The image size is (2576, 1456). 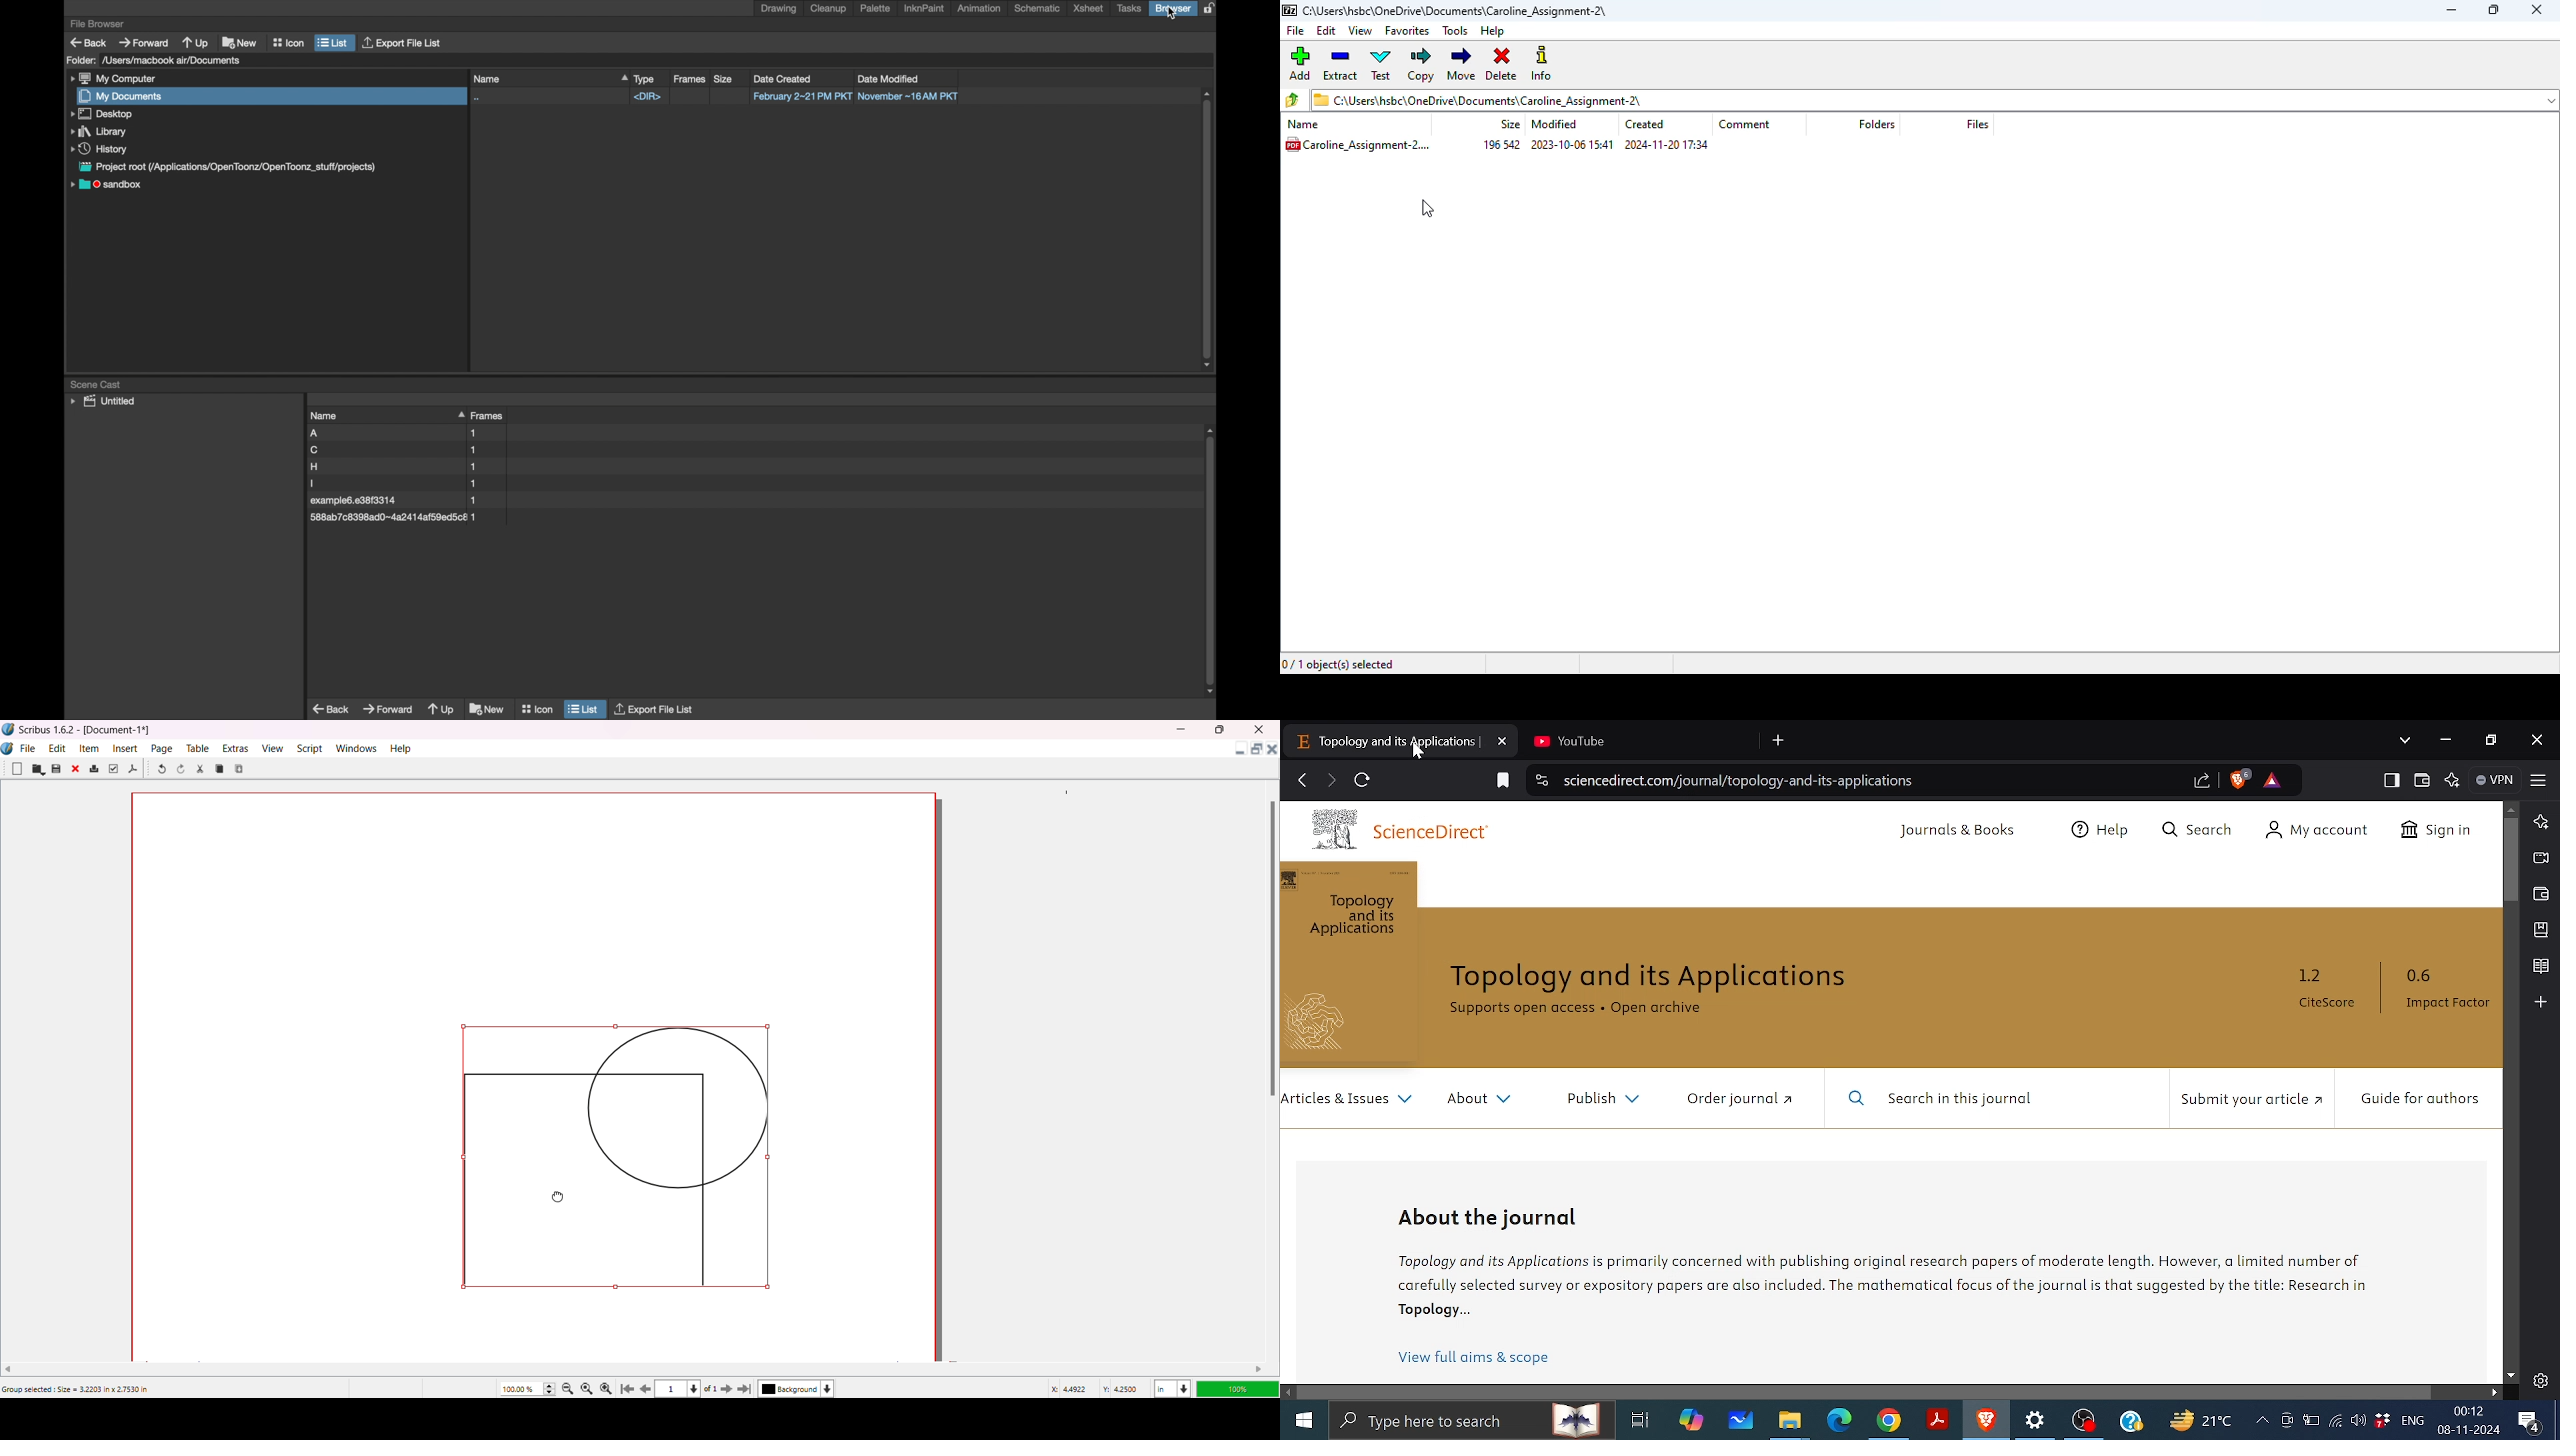 What do you see at coordinates (894, 77) in the screenshot?
I see `date modified` at bounding box center [894, 77].